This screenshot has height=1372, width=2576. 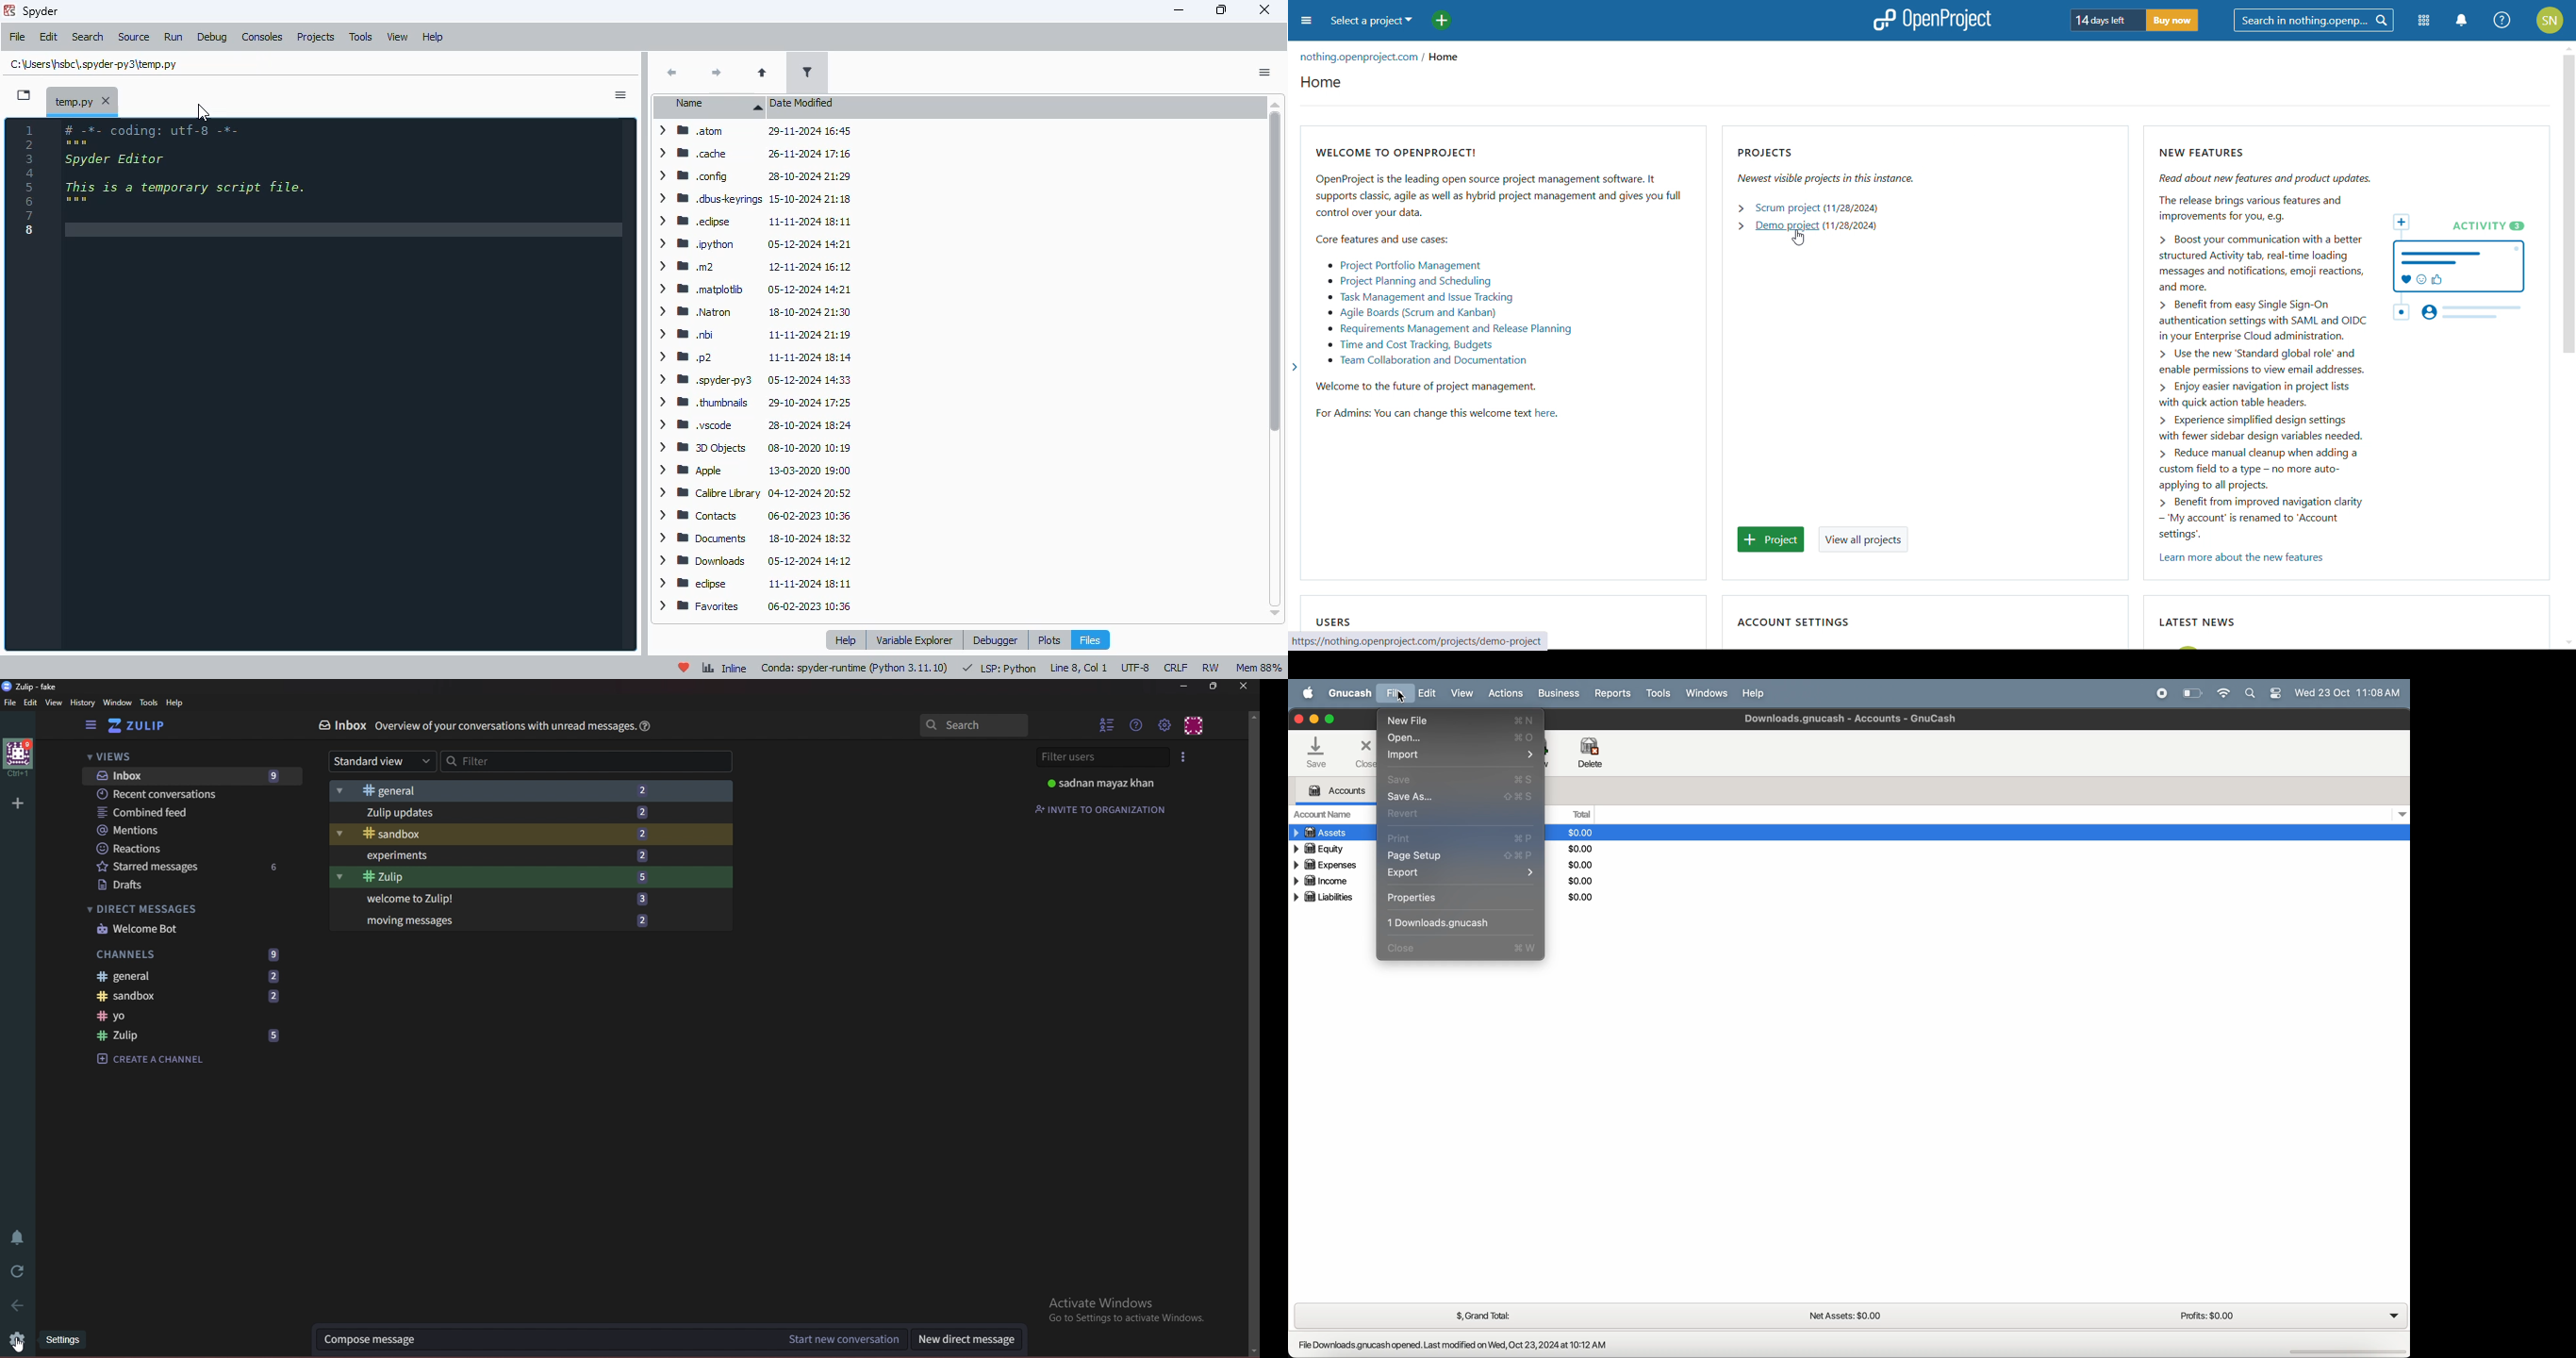 I want to click on Welcome to Zulip, so click(x=534, y=900).